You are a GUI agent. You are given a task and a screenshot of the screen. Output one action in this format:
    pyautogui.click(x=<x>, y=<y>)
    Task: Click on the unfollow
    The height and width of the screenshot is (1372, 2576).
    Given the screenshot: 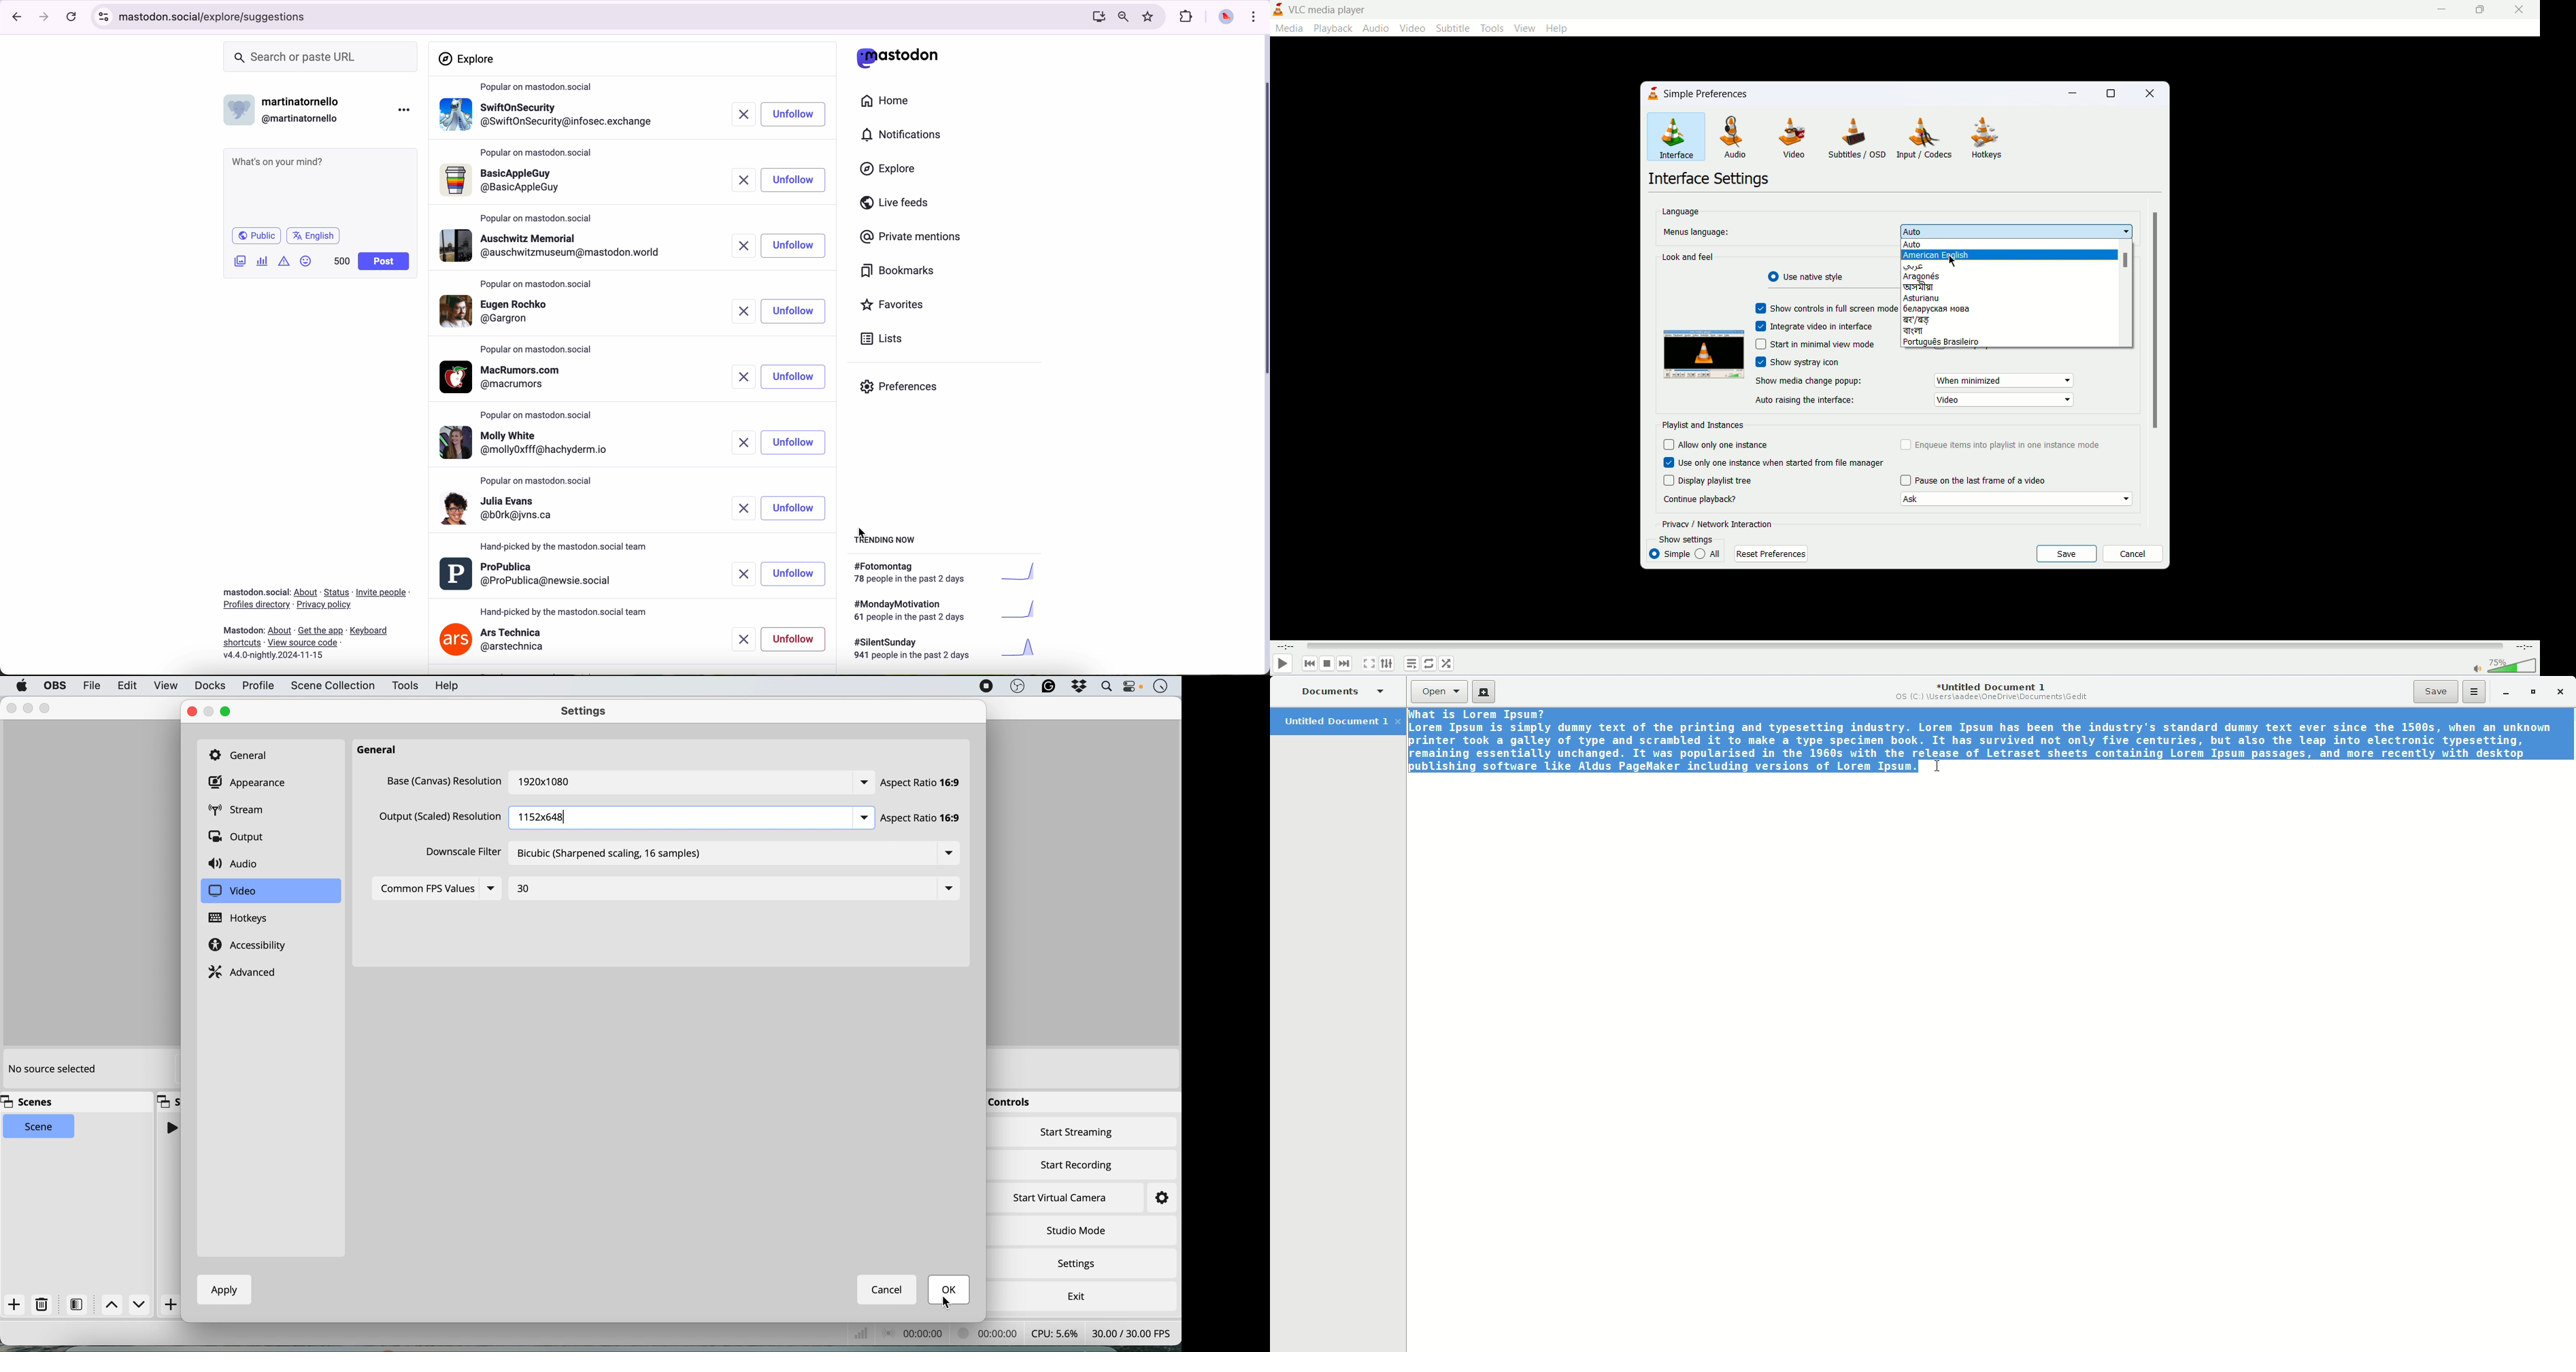 What is the action you would take?
    pyautogui.click(x=794, y=639)
    